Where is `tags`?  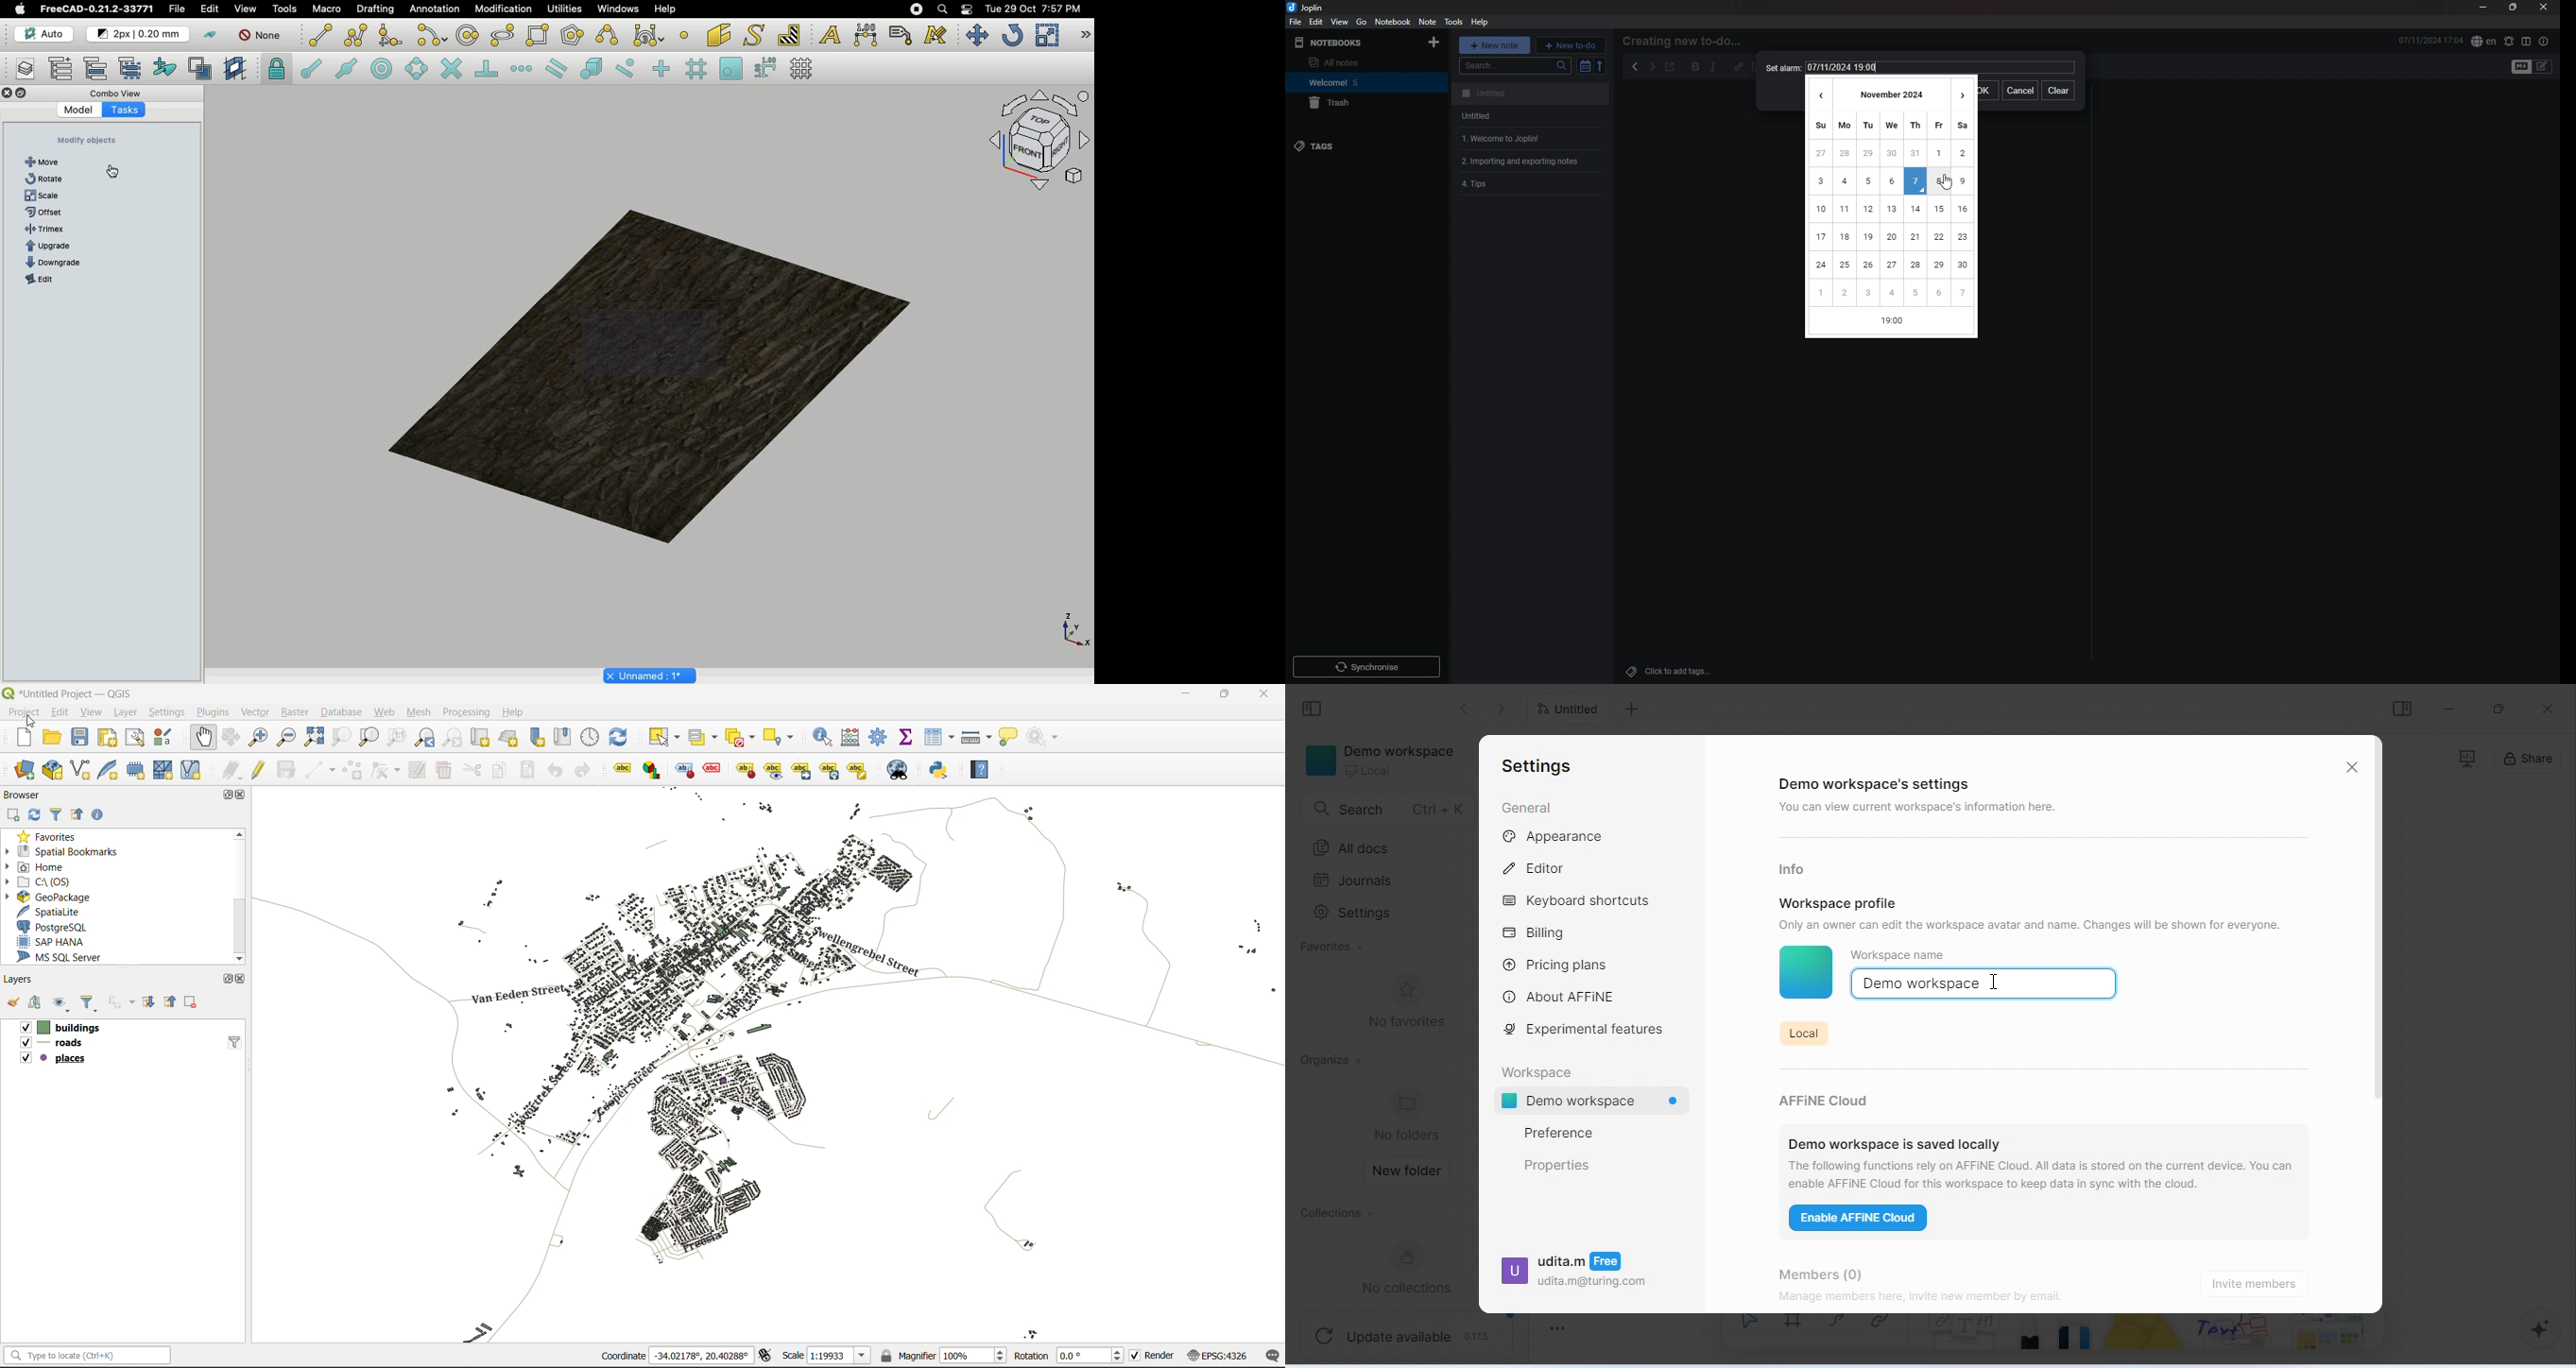 tags is located at coordinates (1348, 145).